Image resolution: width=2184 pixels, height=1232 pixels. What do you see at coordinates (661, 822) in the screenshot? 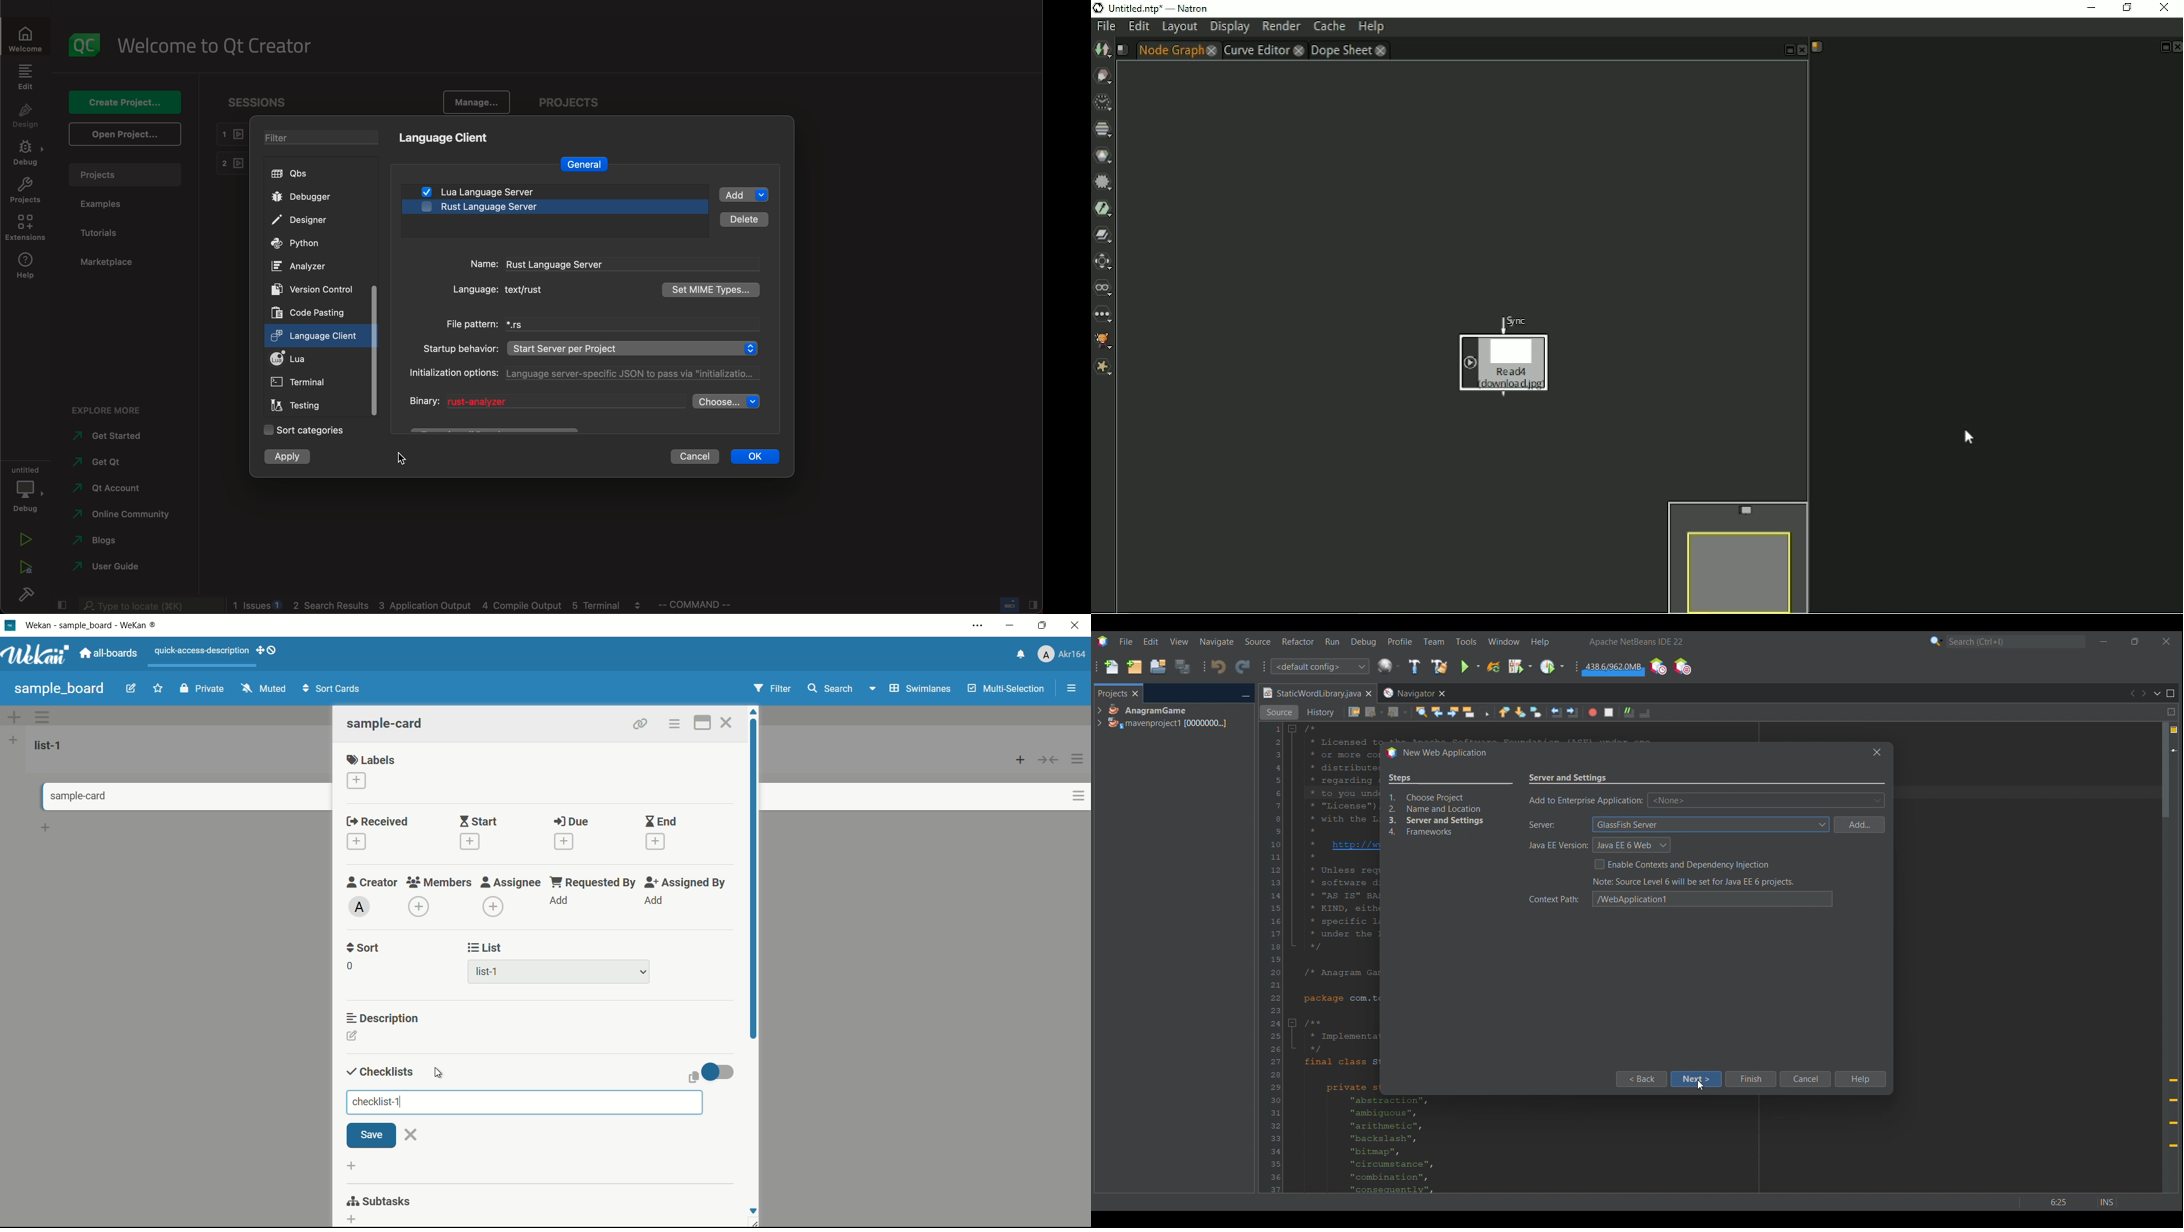
I see `end` at bounding box center [661, 822].